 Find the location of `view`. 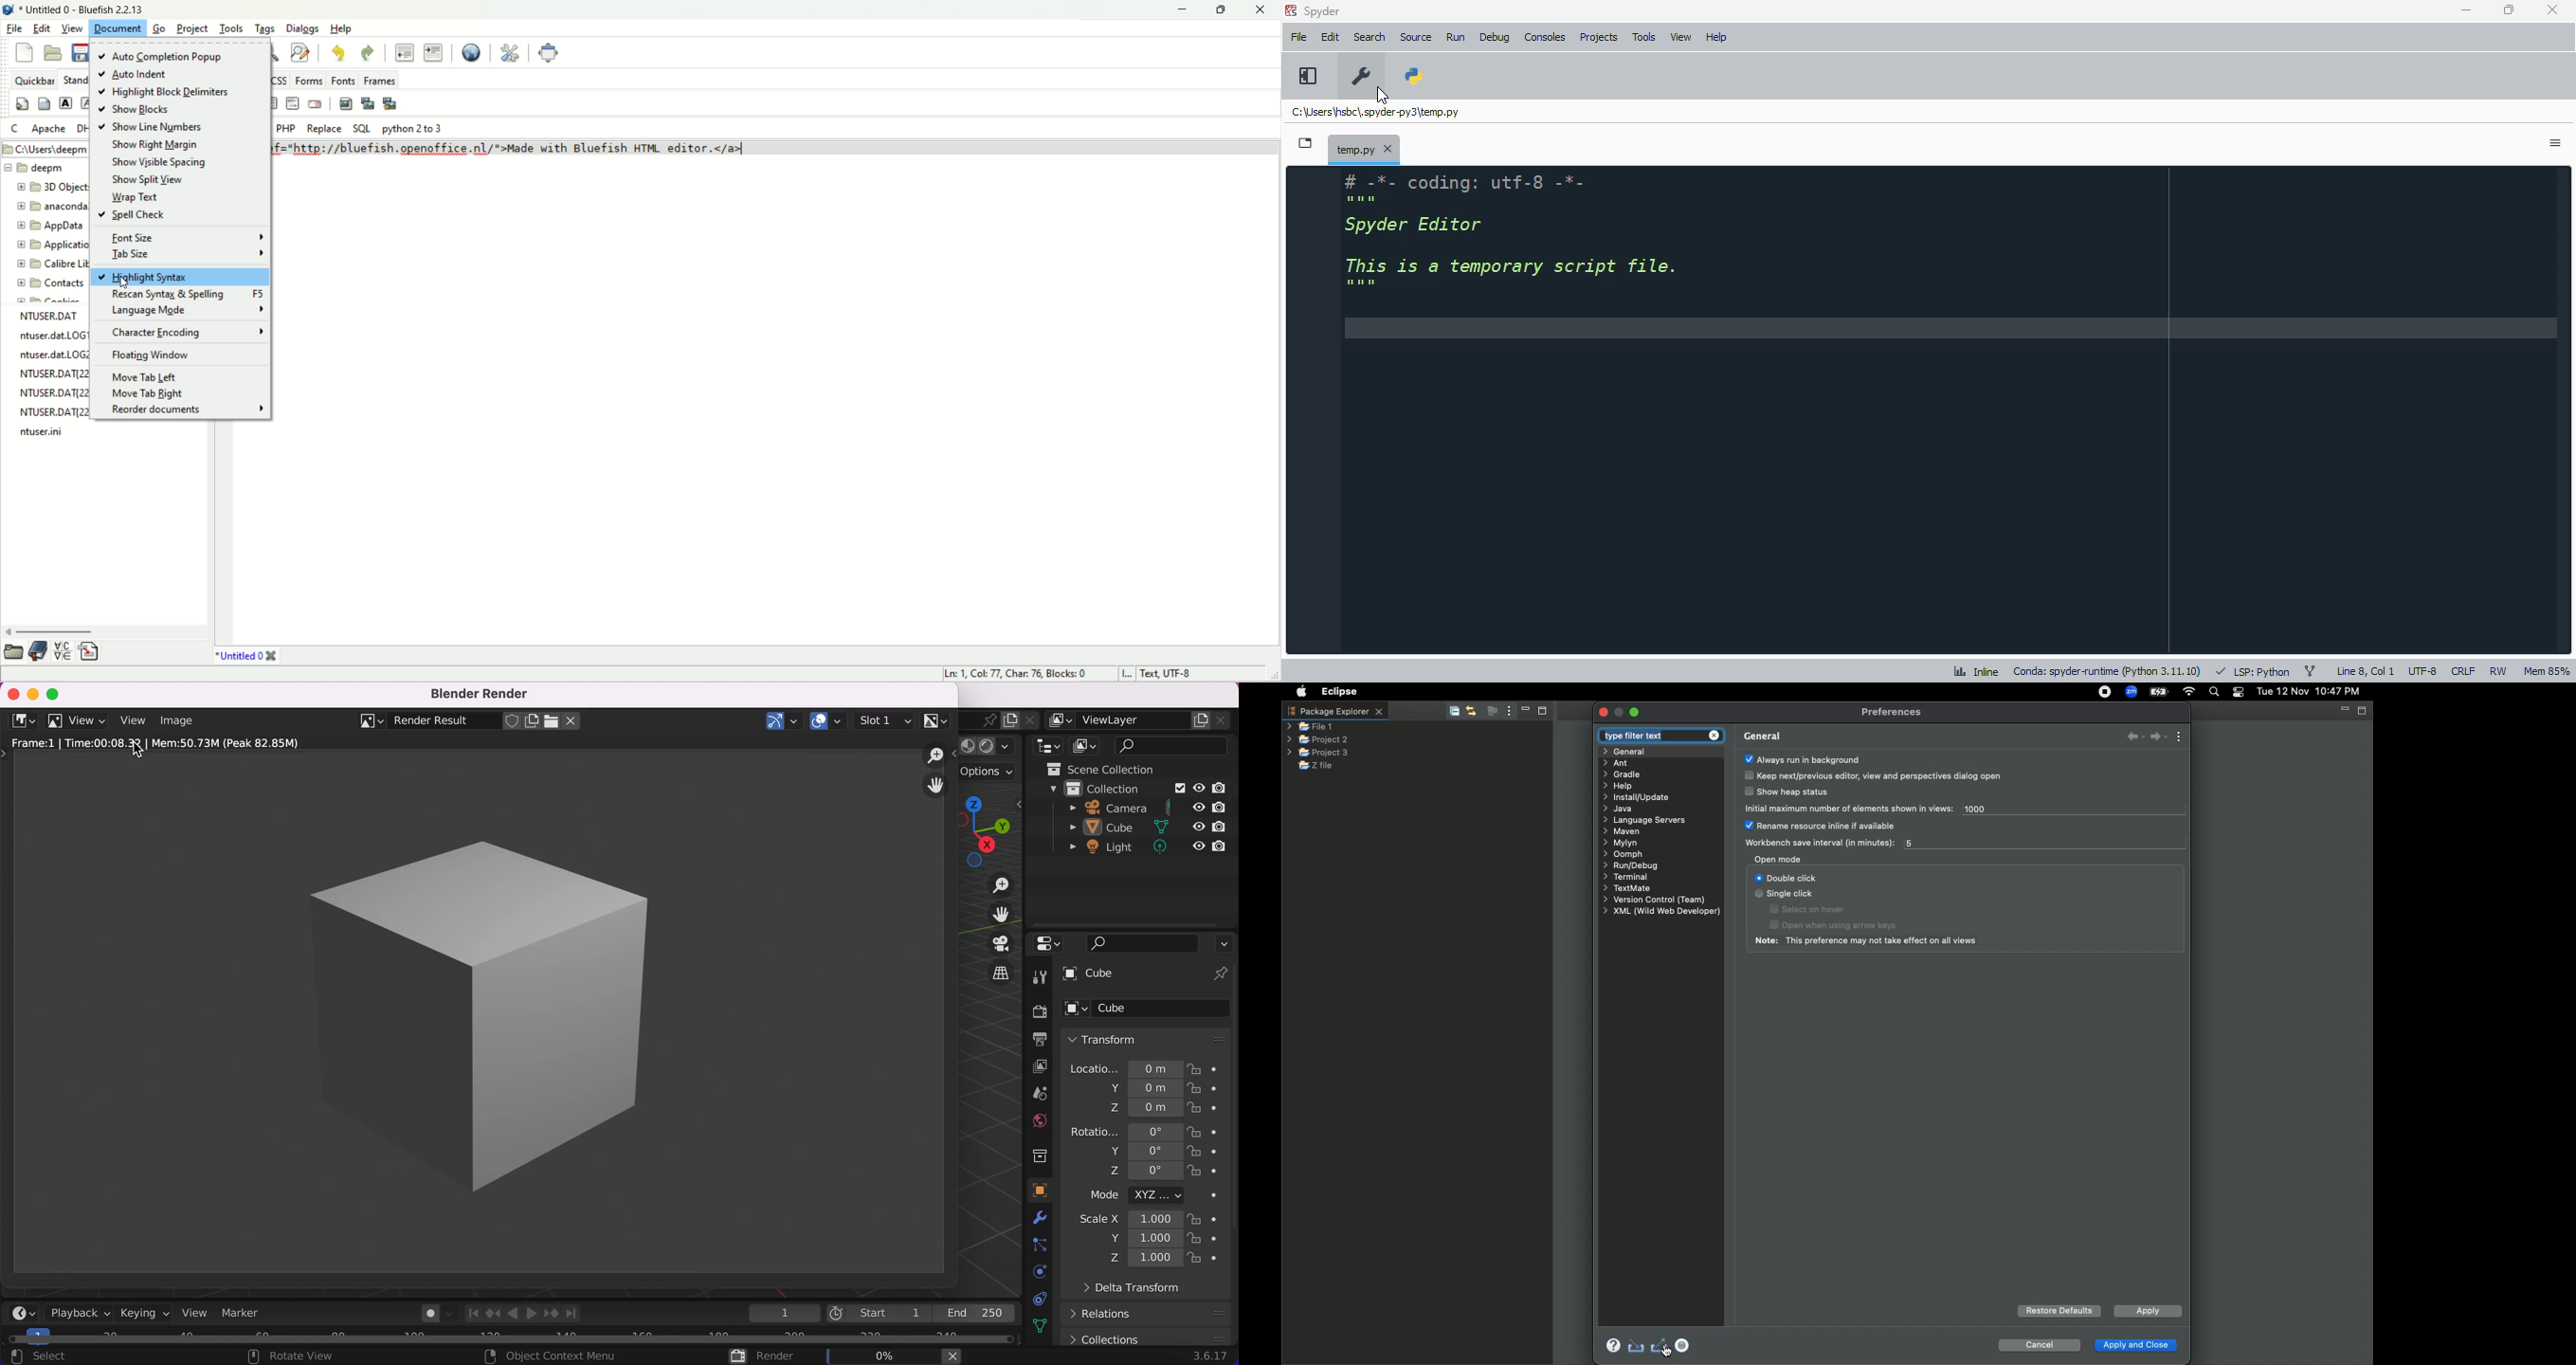

view is located at coordinates (131, 720).